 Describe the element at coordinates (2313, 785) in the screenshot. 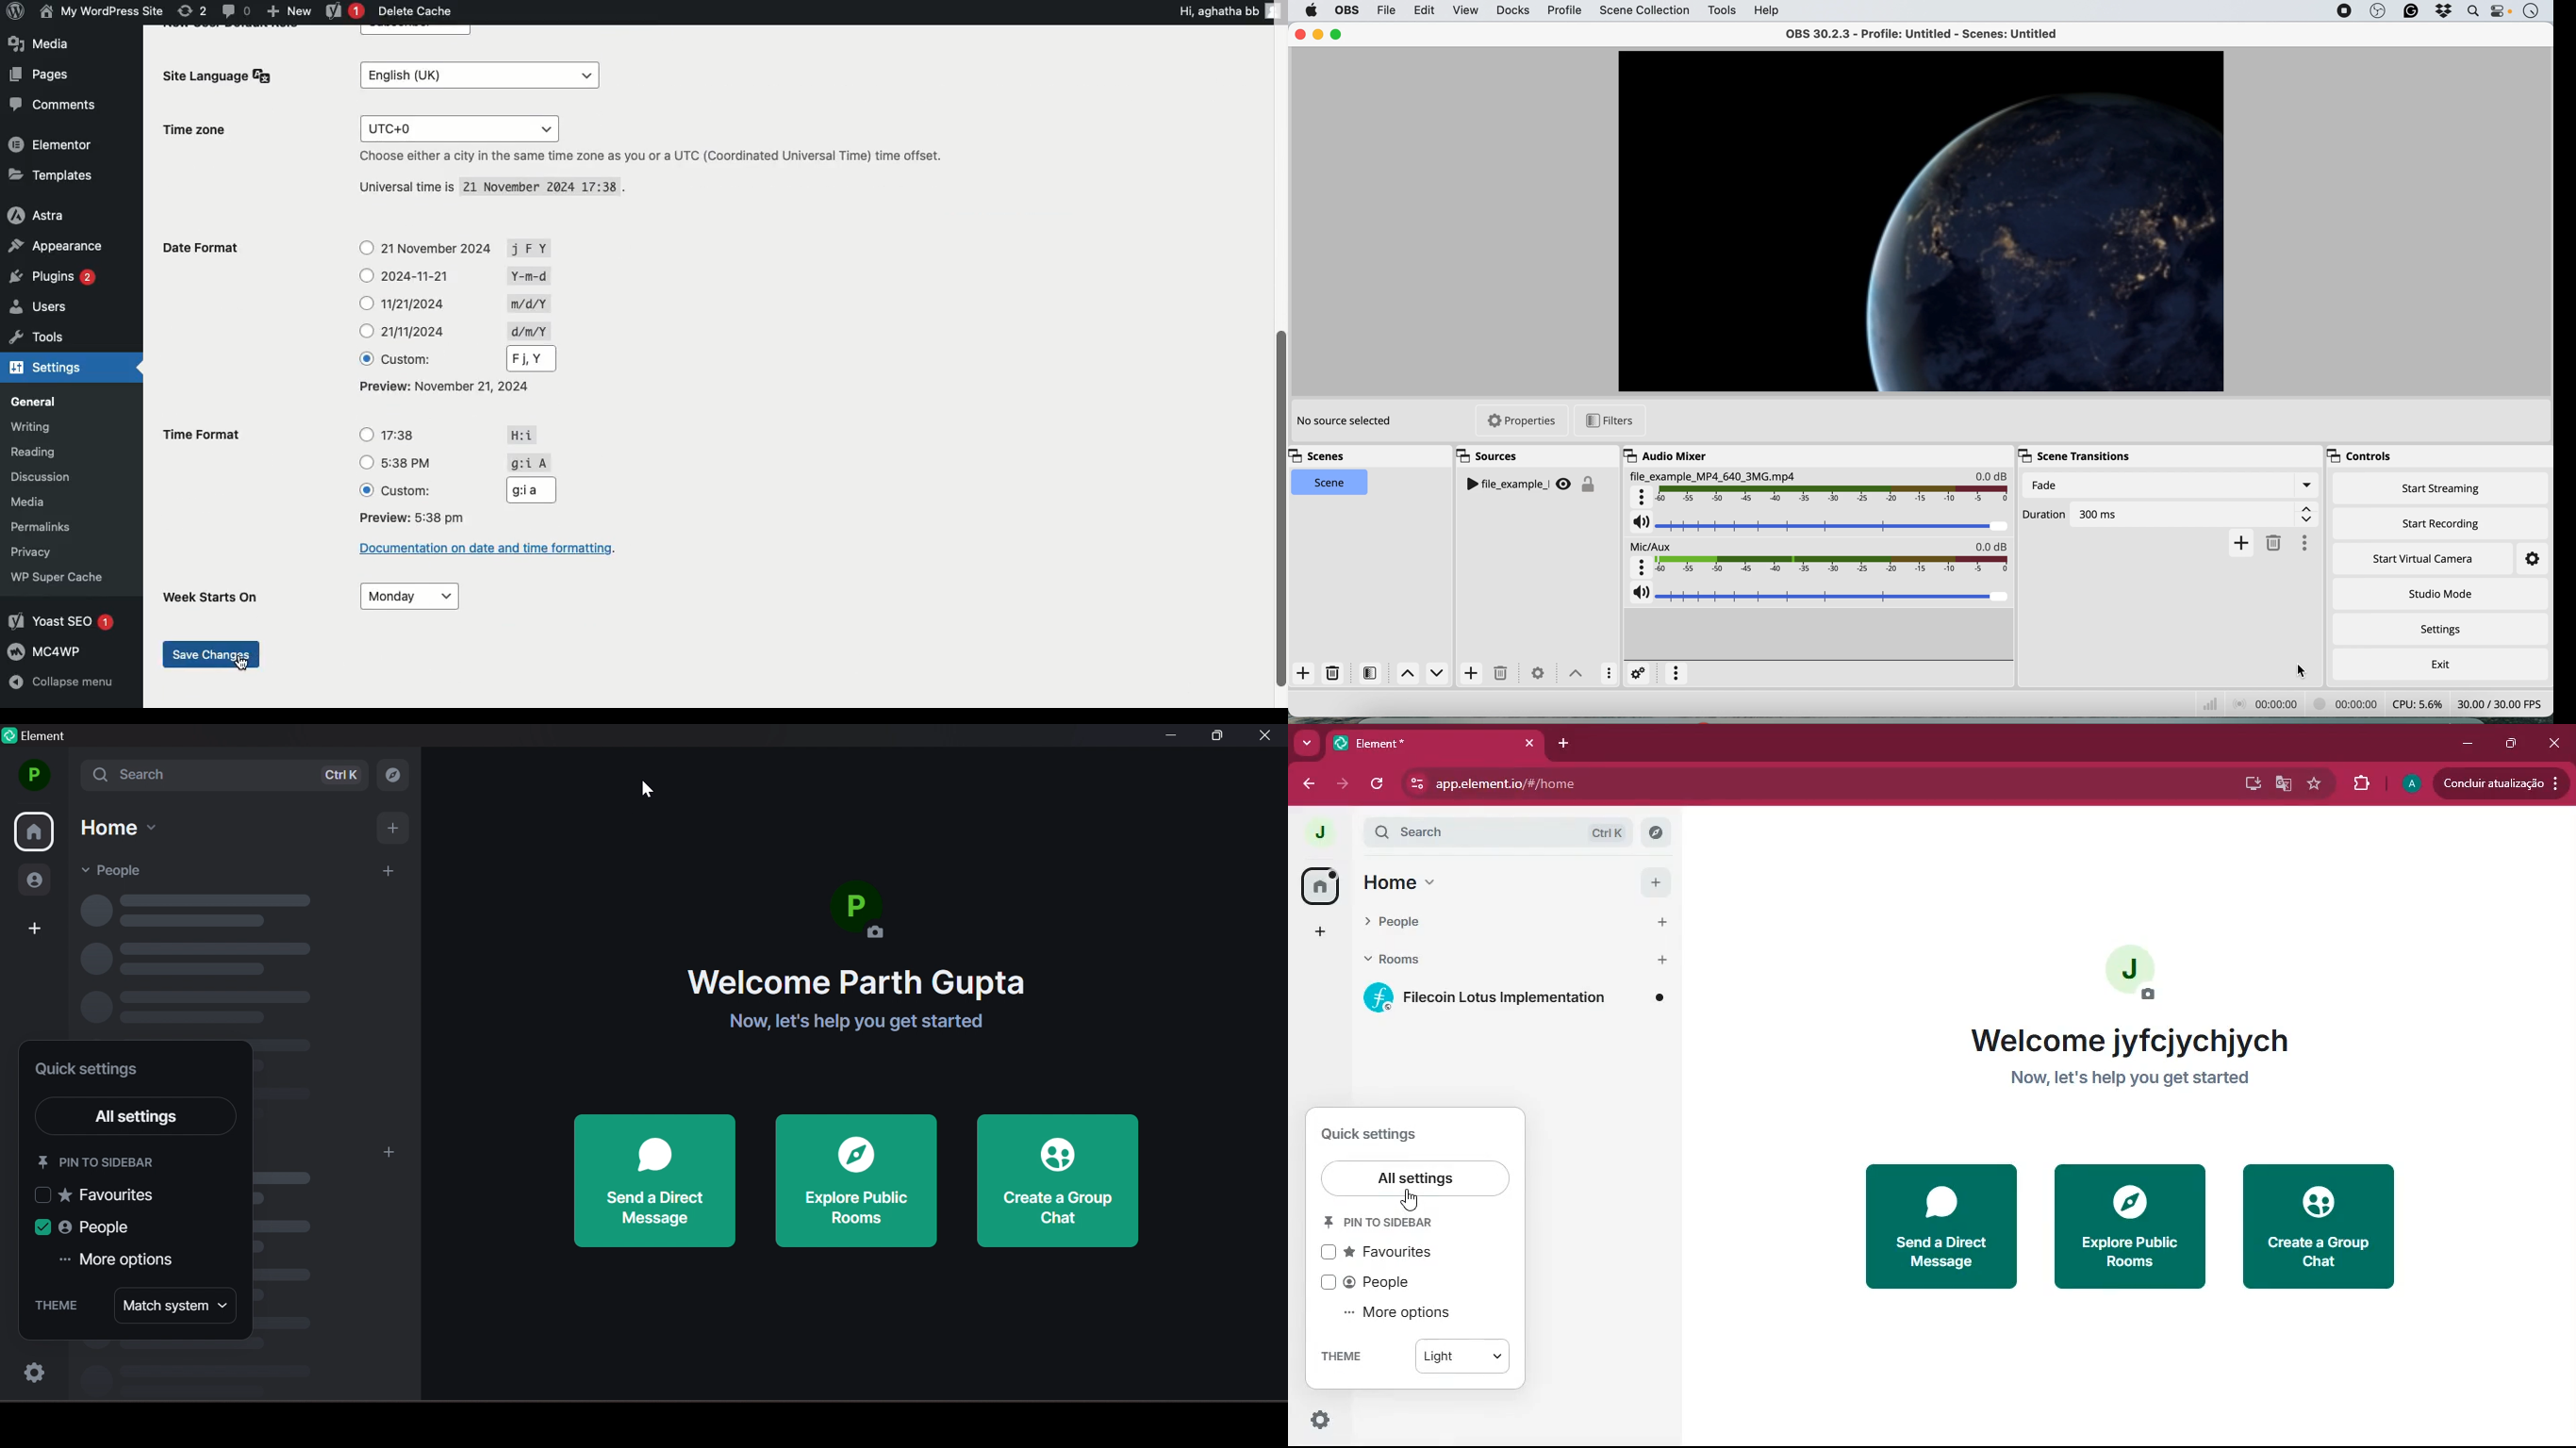

I see `favourite` at that location.